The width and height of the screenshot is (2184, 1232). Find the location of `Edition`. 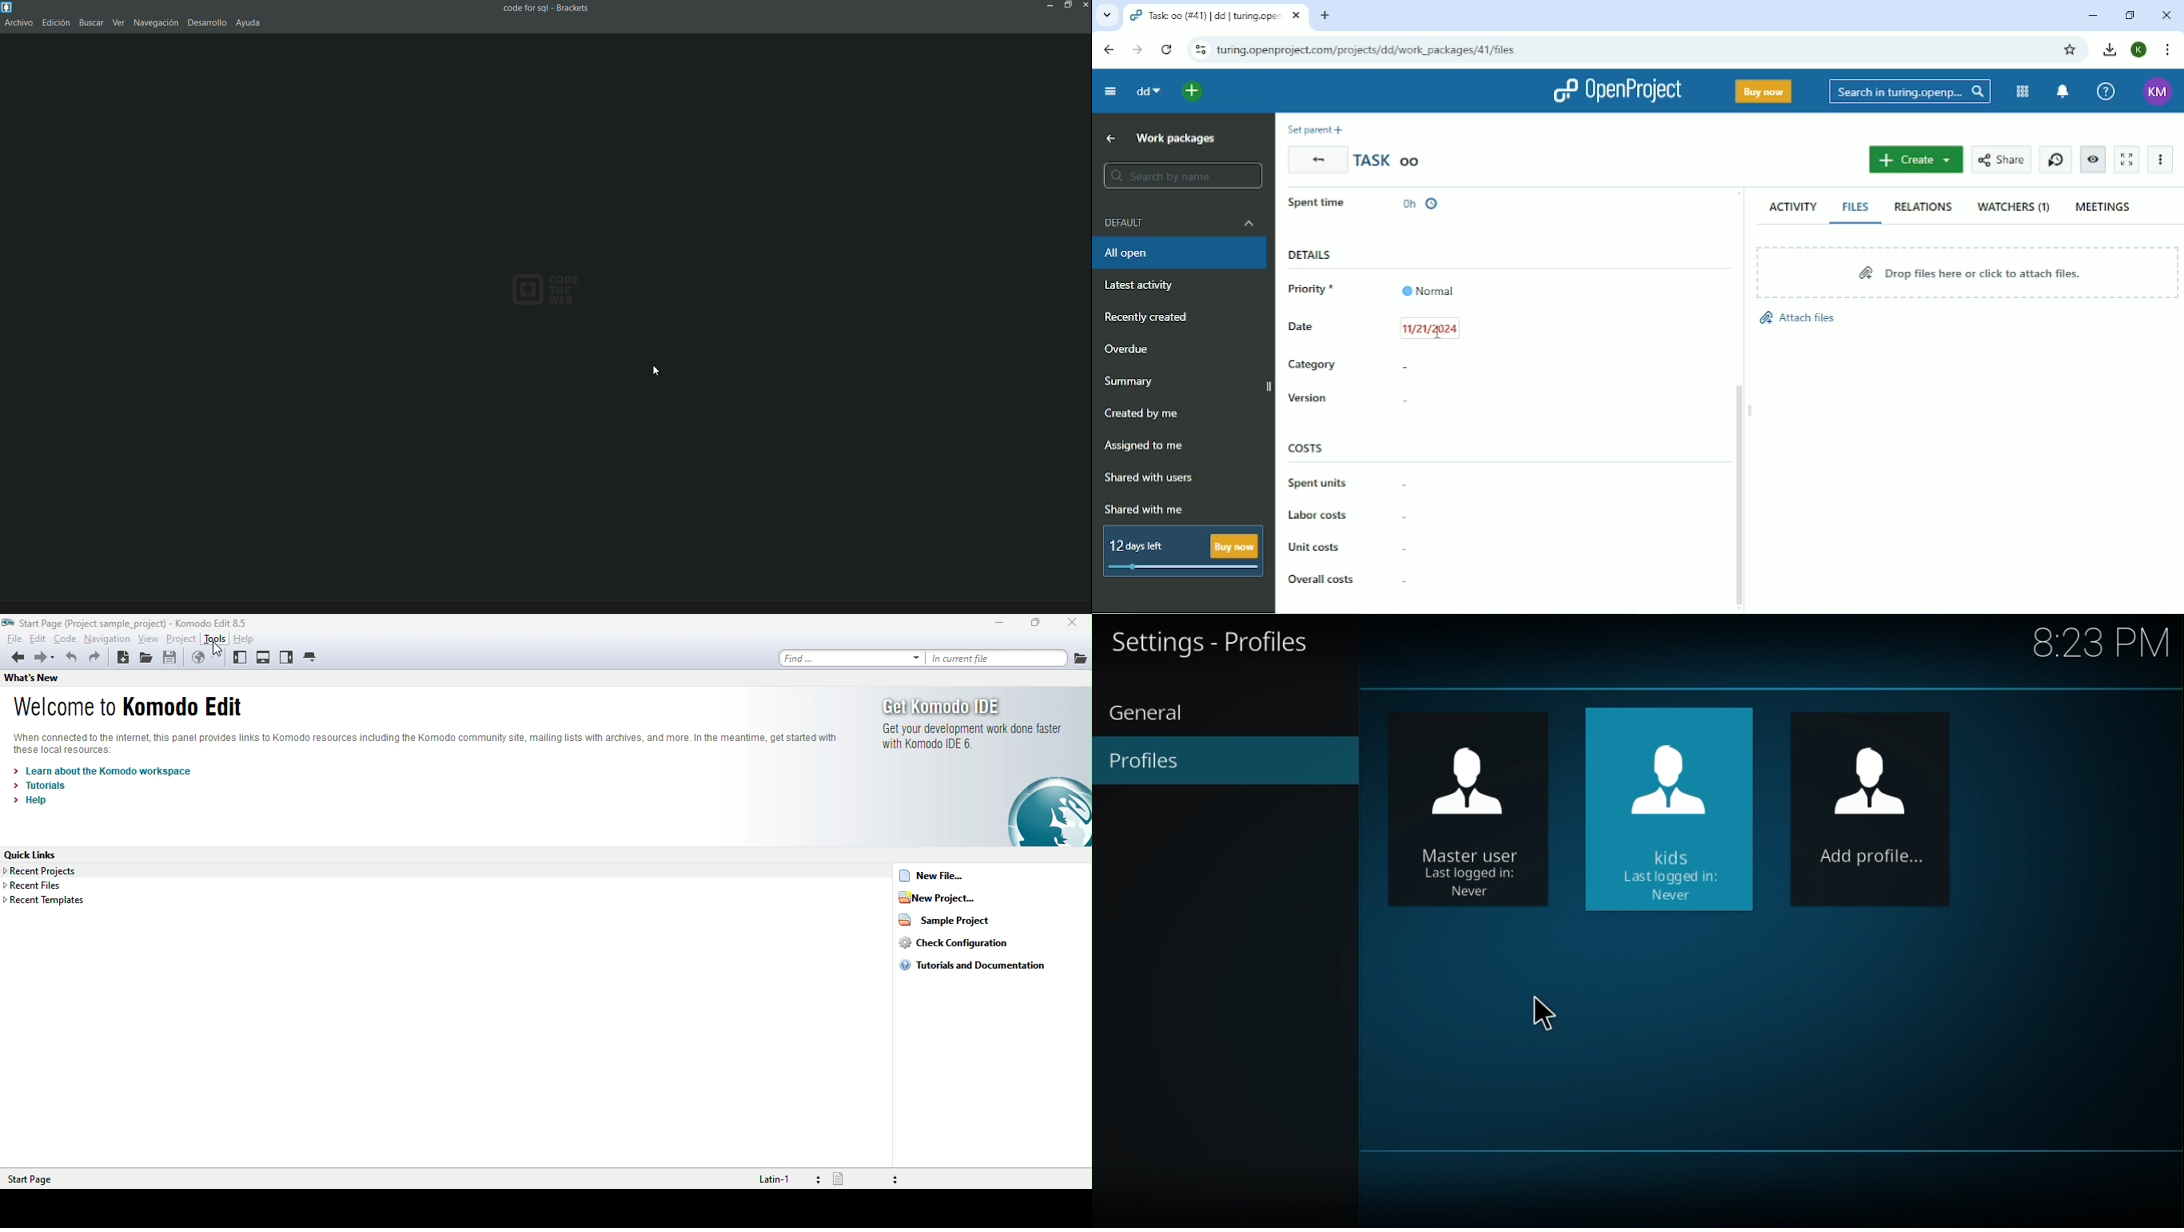

Edition is located at coordinates (57, 22).